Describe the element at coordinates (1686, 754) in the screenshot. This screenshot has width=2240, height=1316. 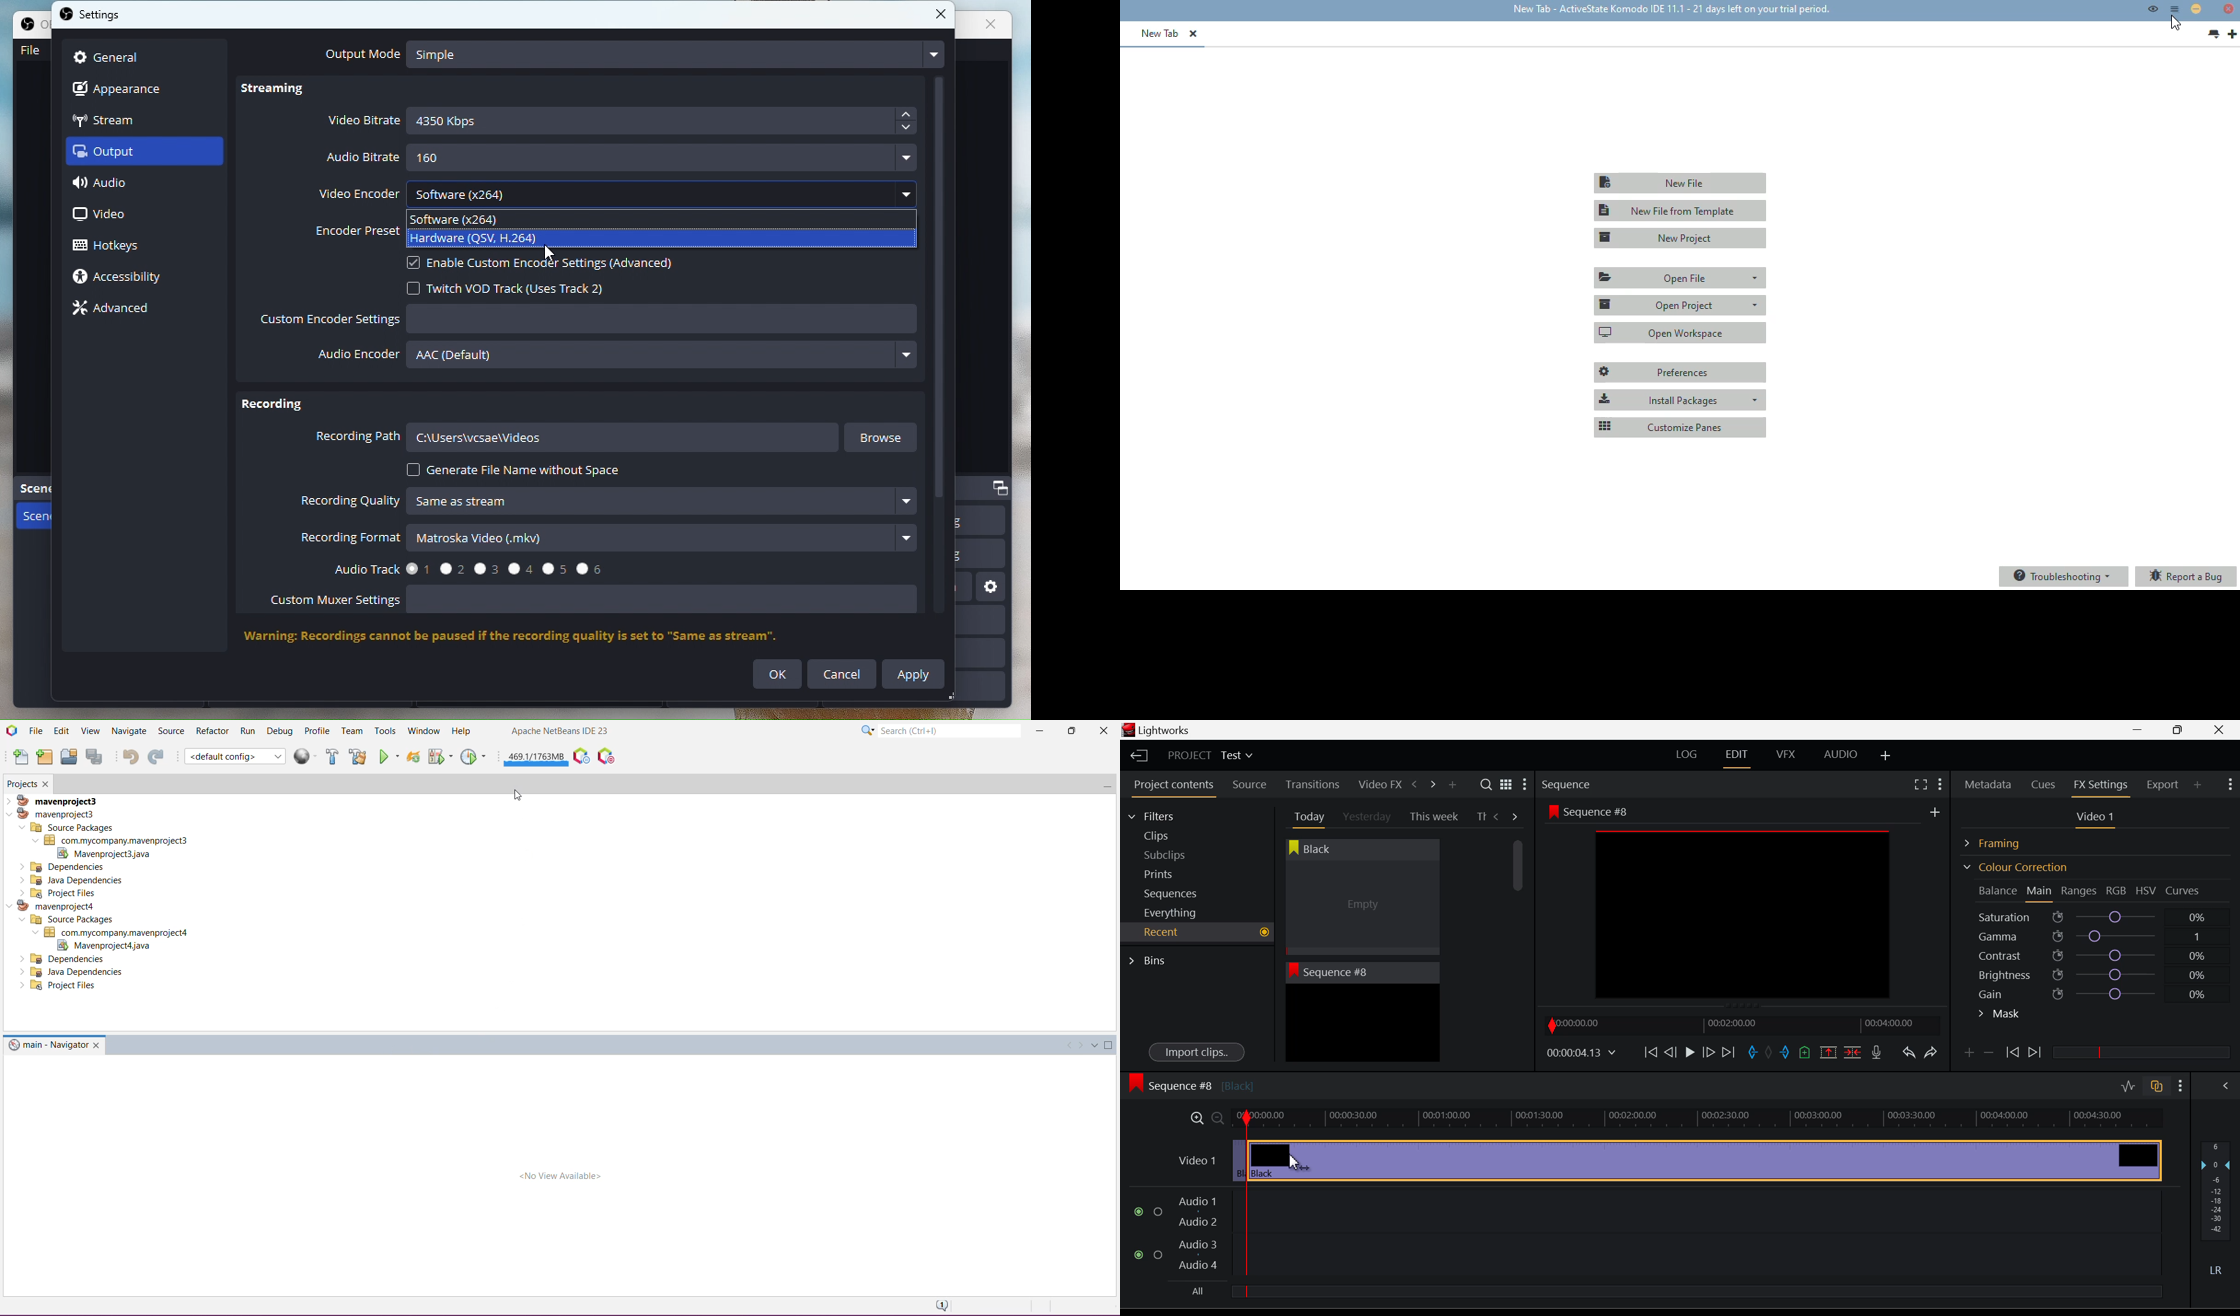
I see `LOG Layout` at that location.